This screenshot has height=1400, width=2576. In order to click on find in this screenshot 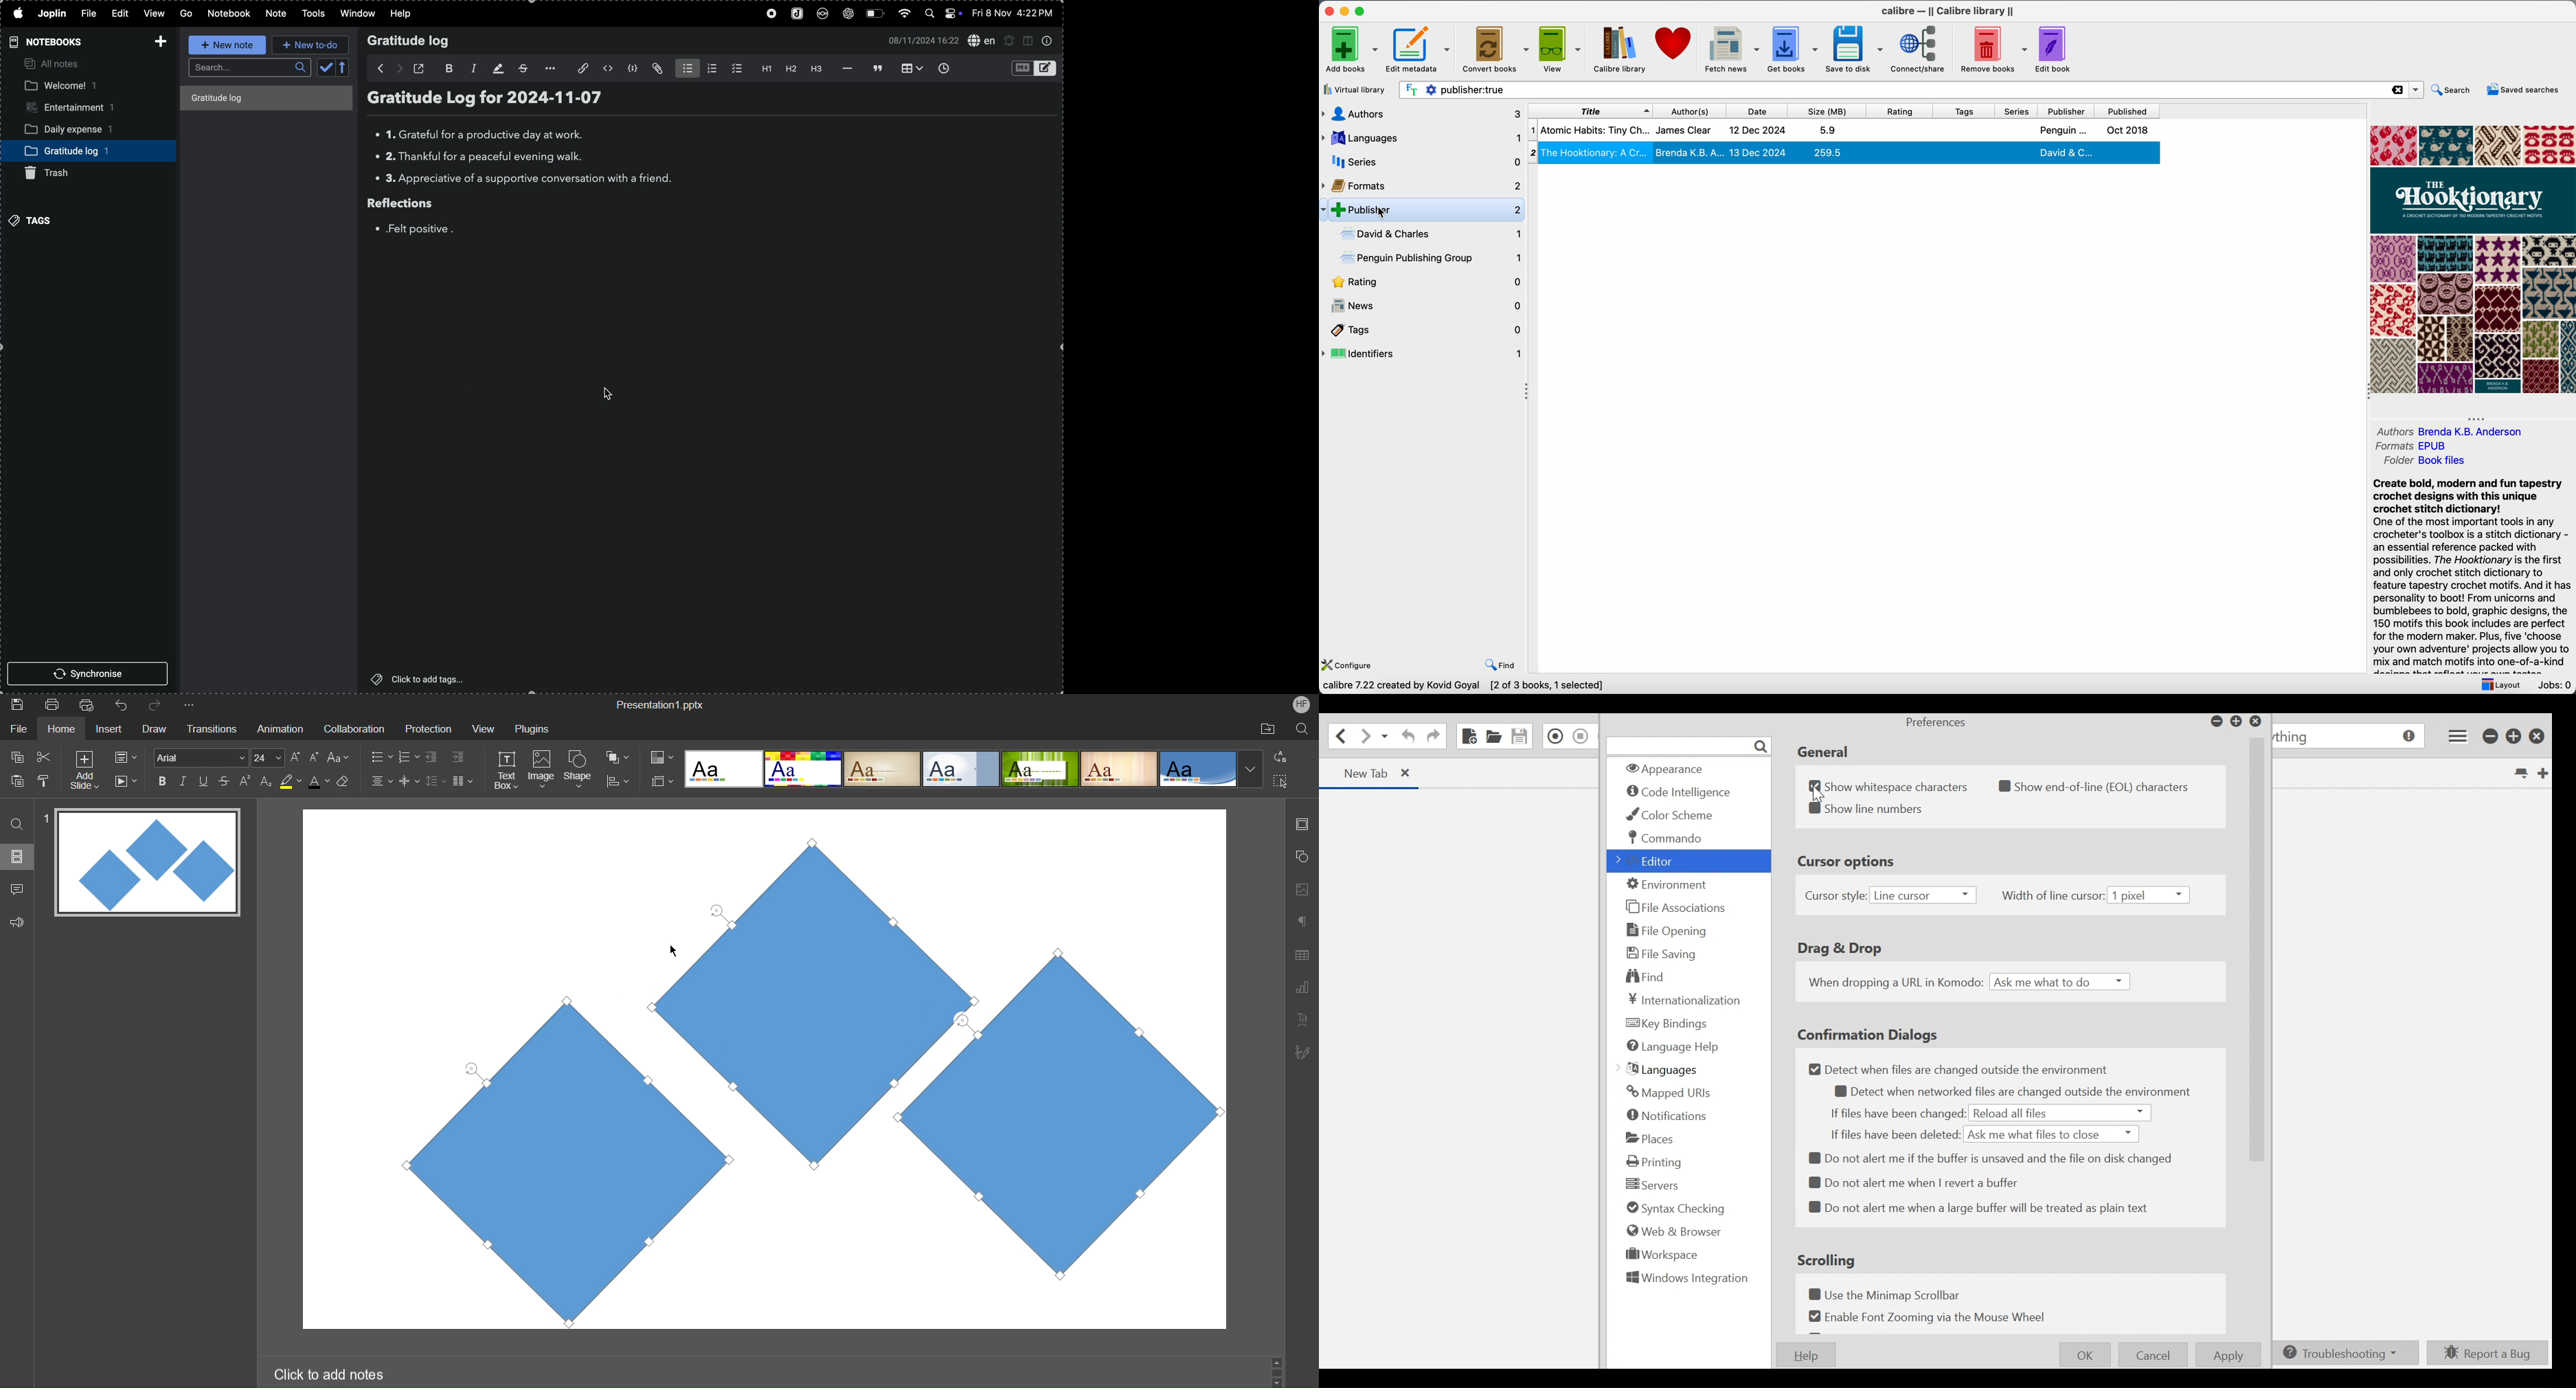, I will do `click(1502, 664)`.